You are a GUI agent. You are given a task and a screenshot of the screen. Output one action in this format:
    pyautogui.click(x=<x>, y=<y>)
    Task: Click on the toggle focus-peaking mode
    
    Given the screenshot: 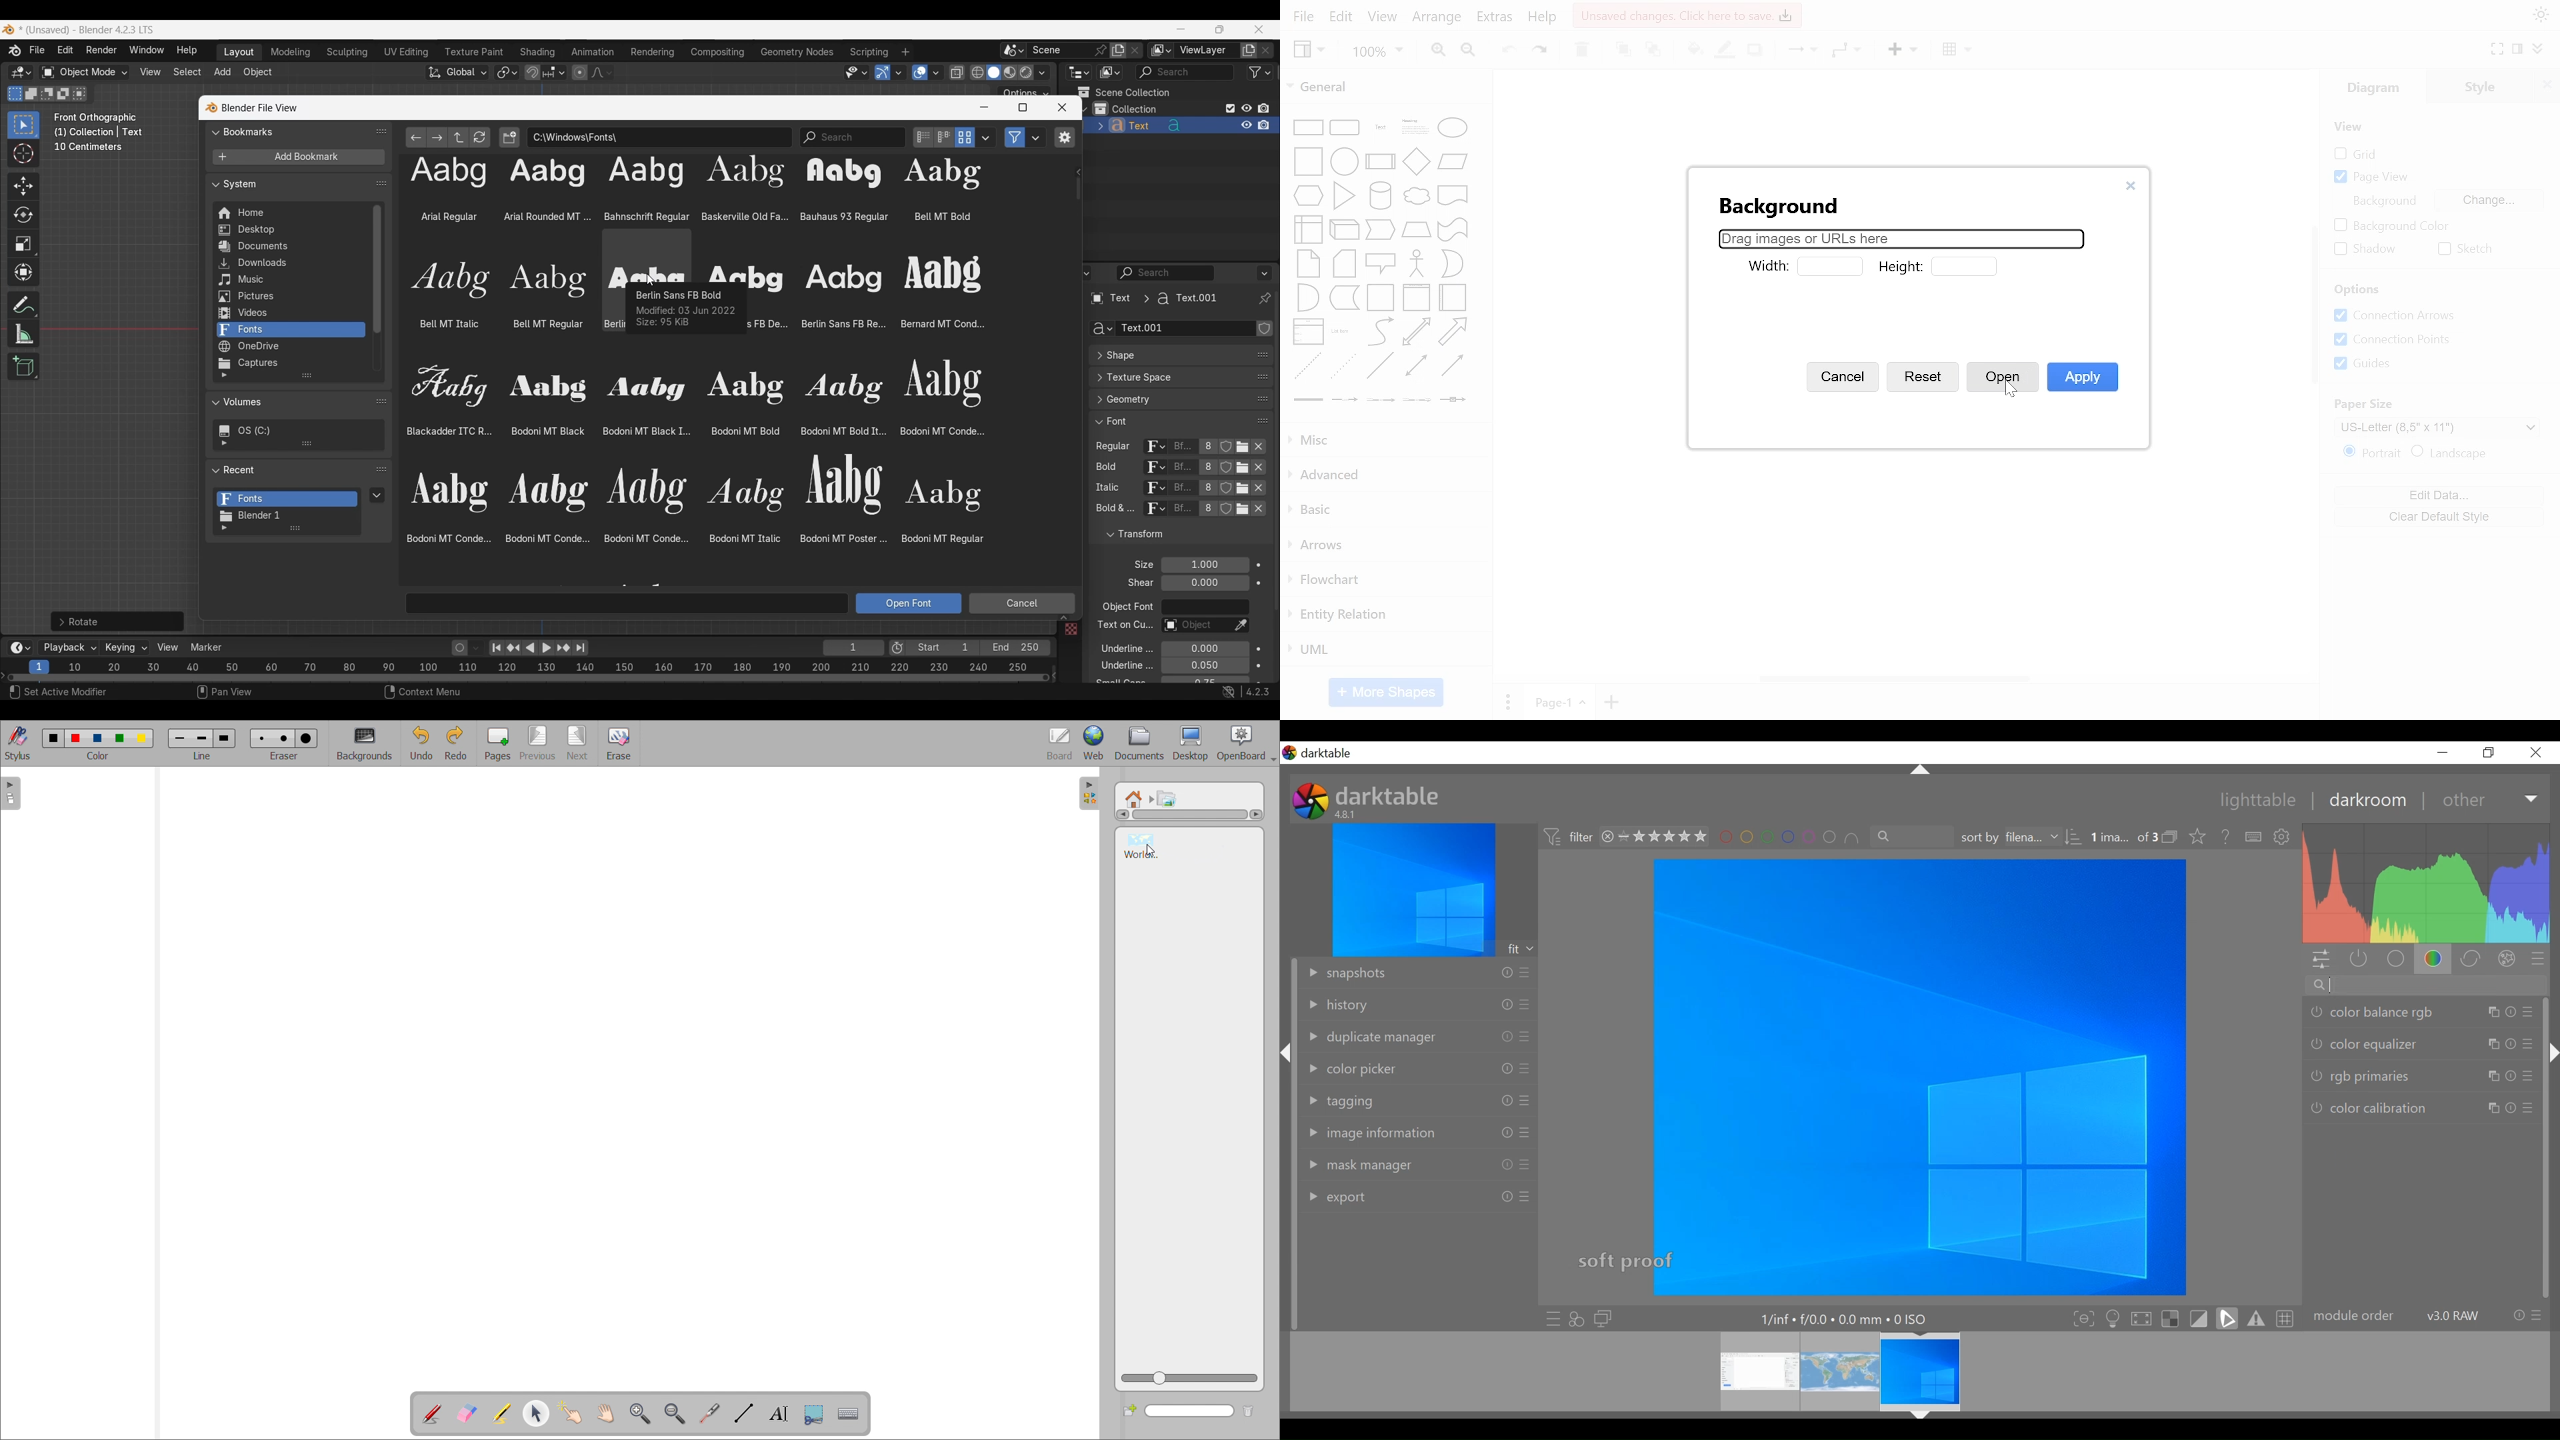 What is the action you would take?
    pyautogui.click(x=2081, y=1318)
    